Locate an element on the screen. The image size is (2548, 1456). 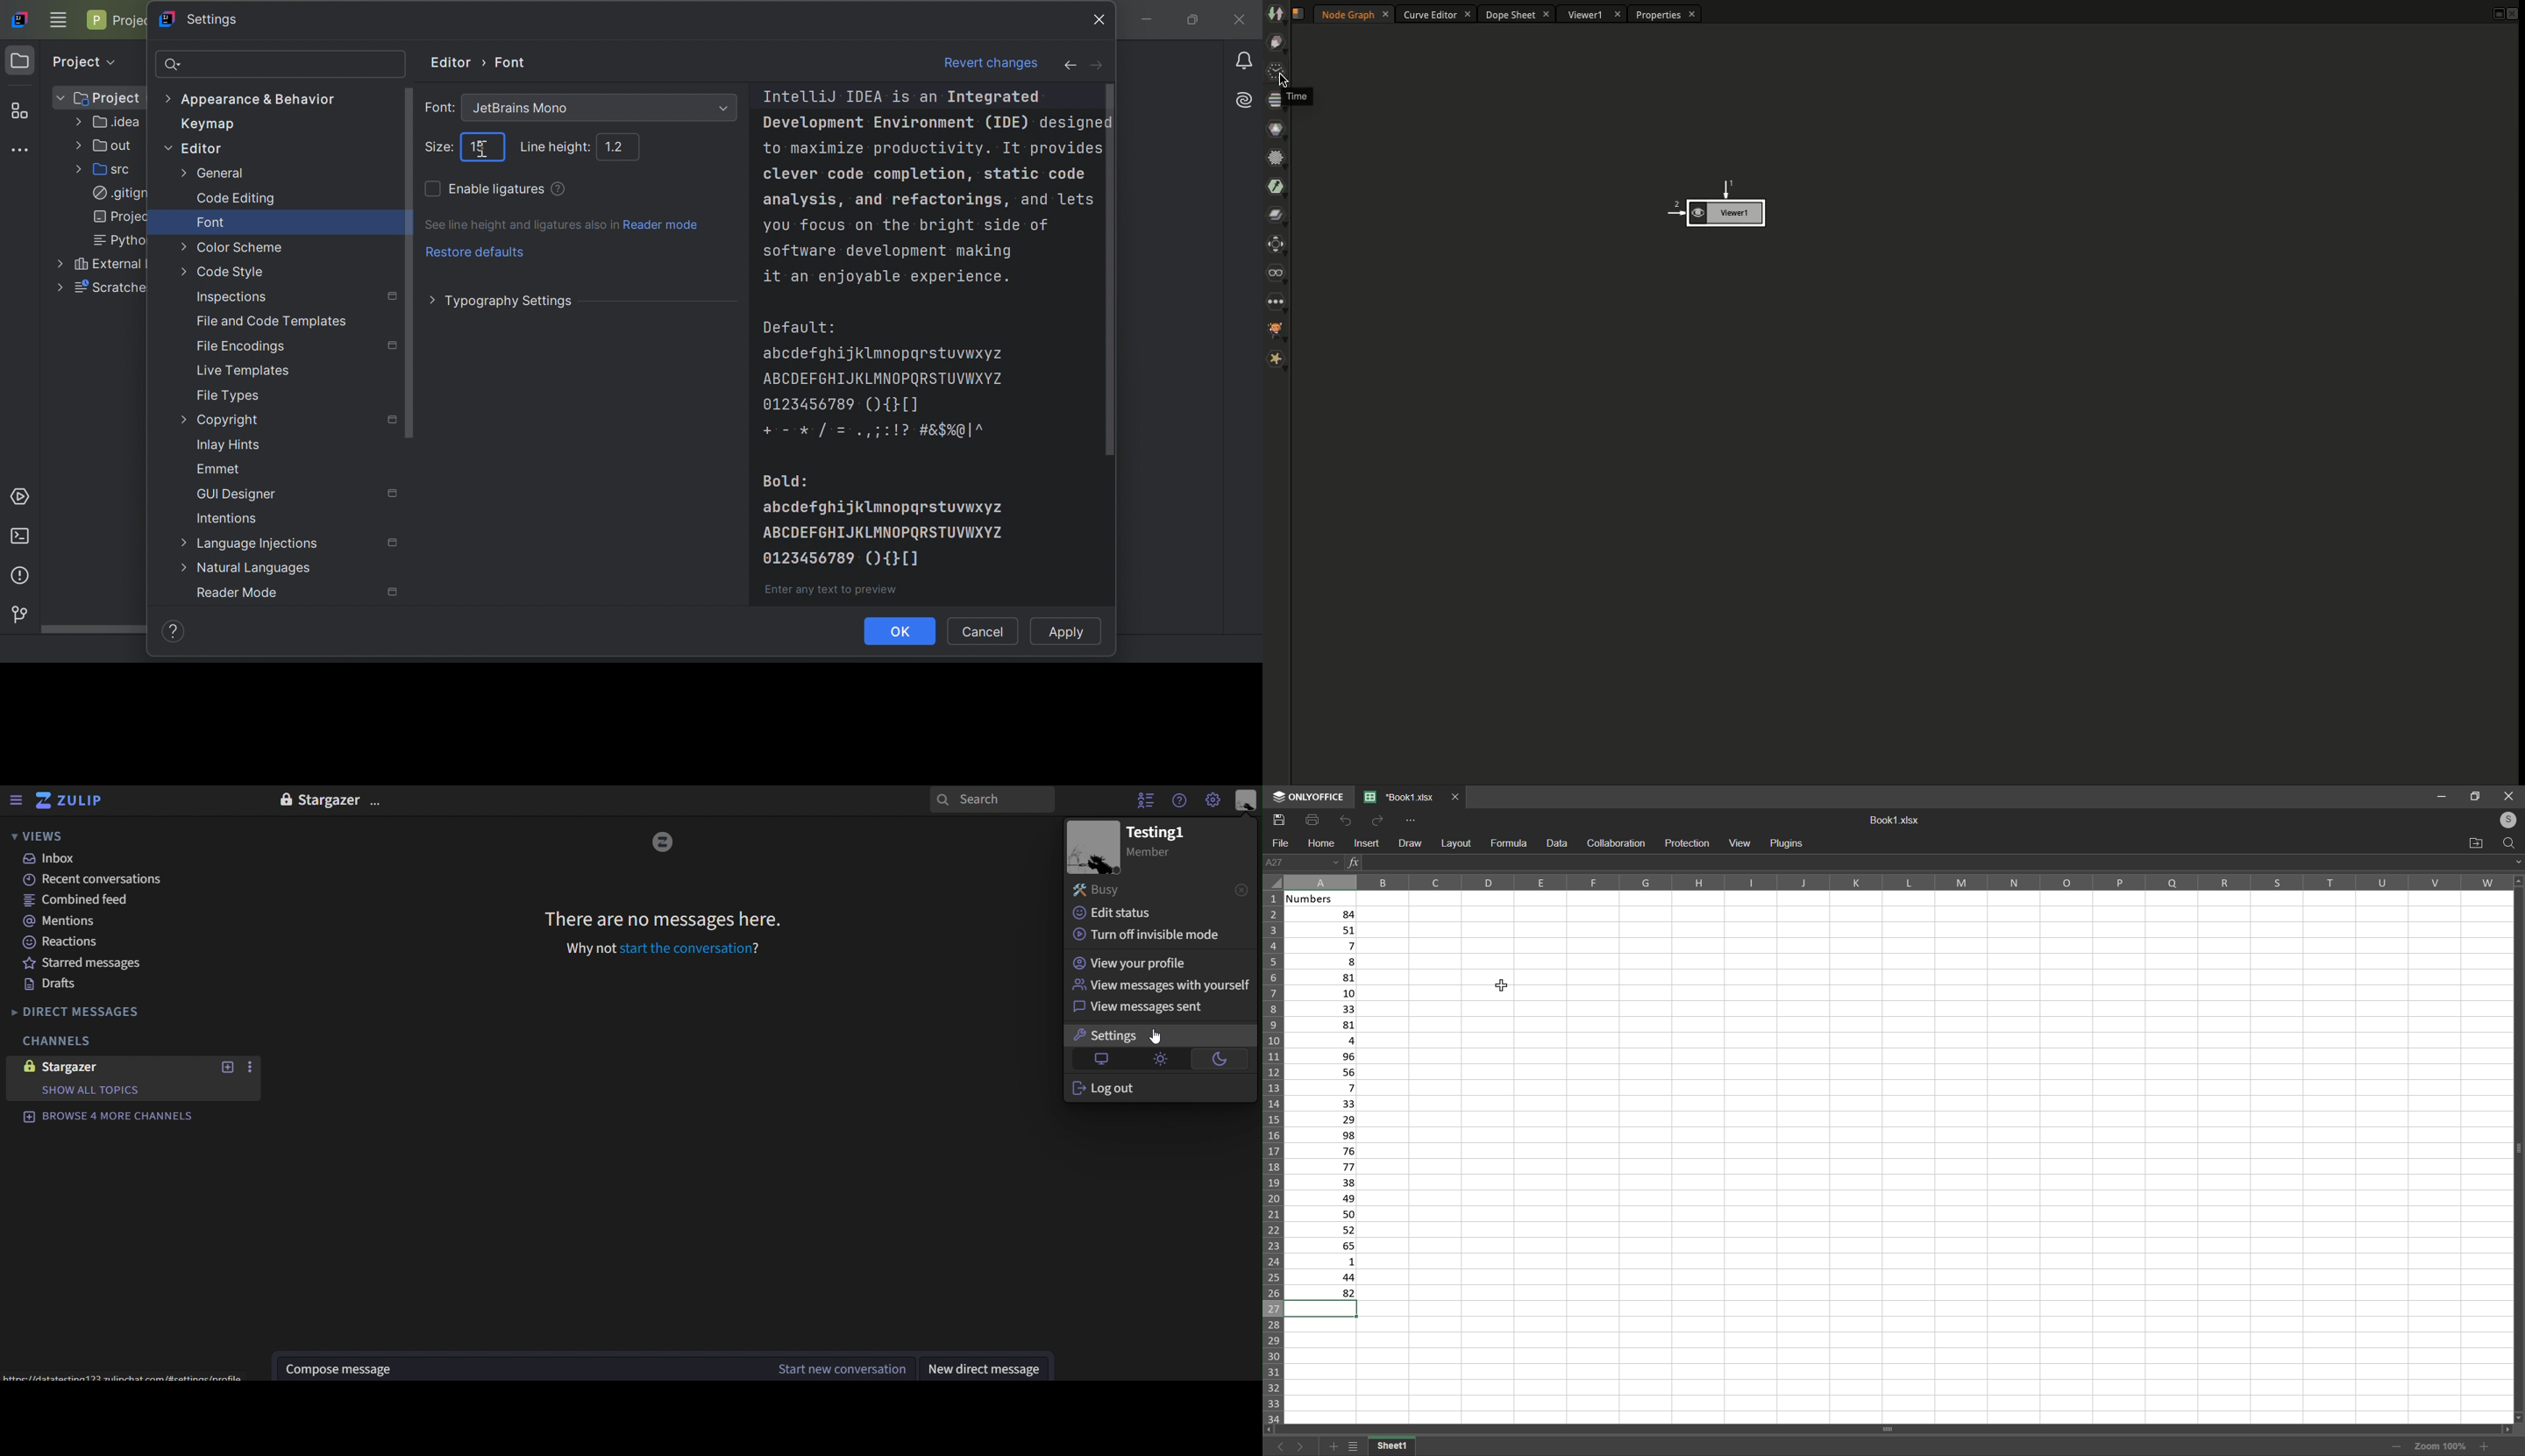
formula is located at coordinates (1508, 842).